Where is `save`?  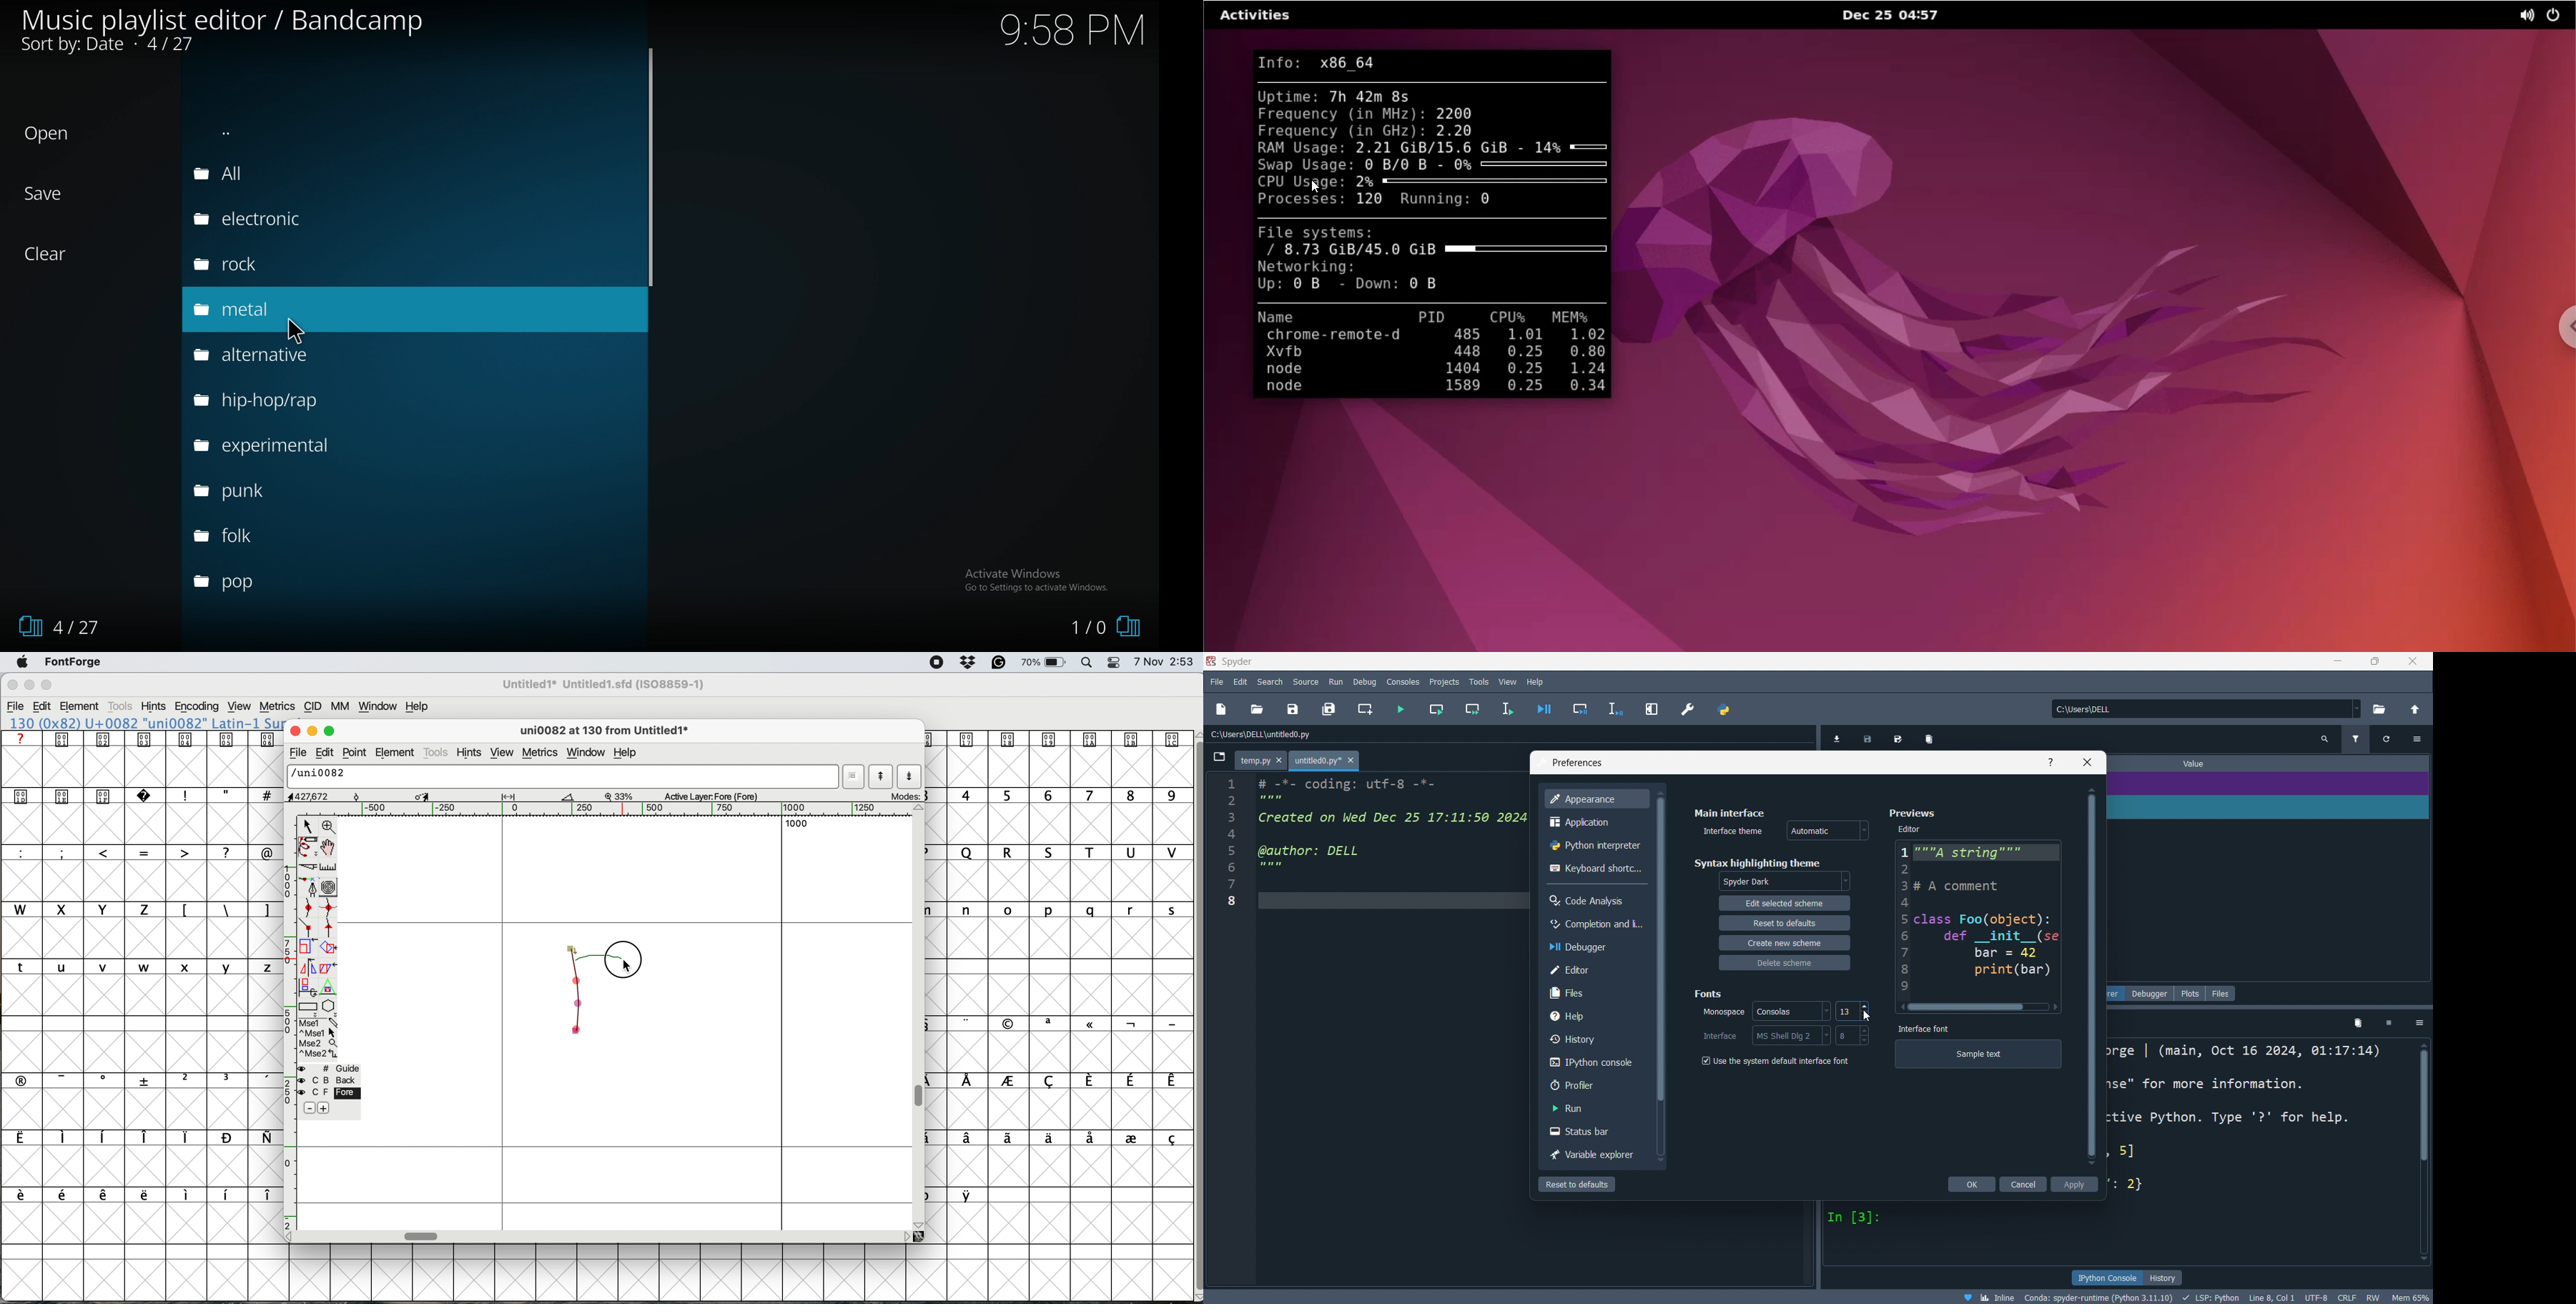
save is located at coordinates (1295, 709).